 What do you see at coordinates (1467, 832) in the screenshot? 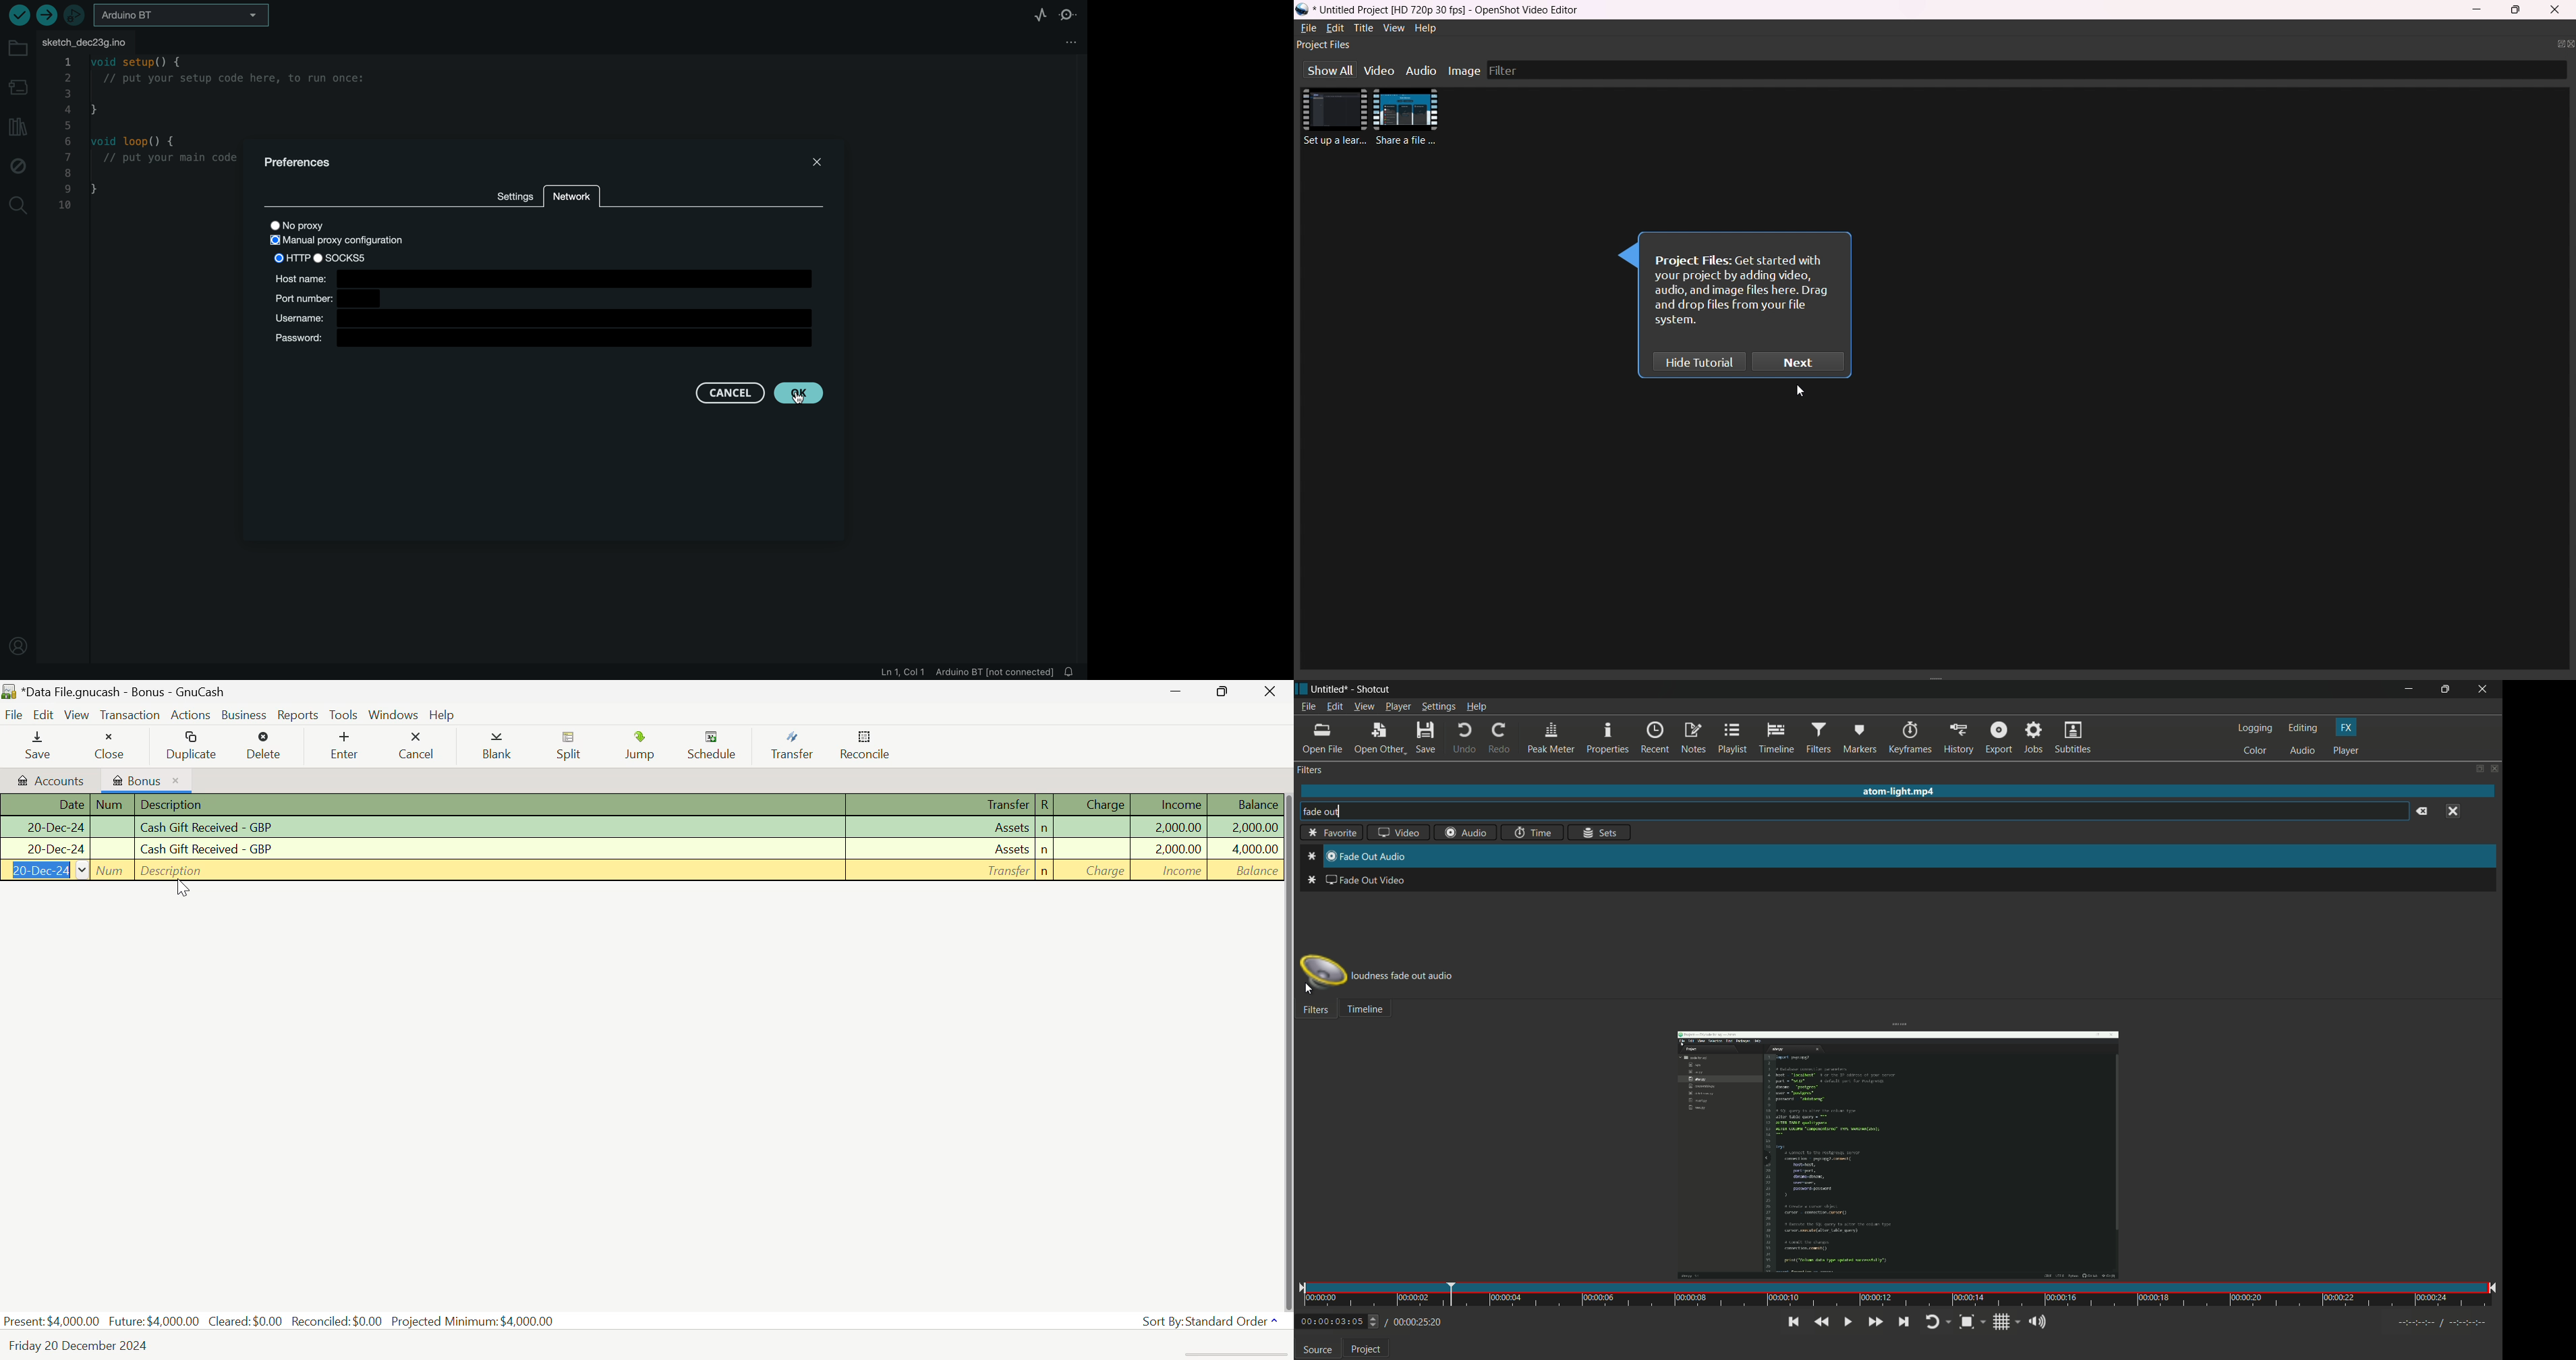
I see `audio` at bounding box center [1467, 832].